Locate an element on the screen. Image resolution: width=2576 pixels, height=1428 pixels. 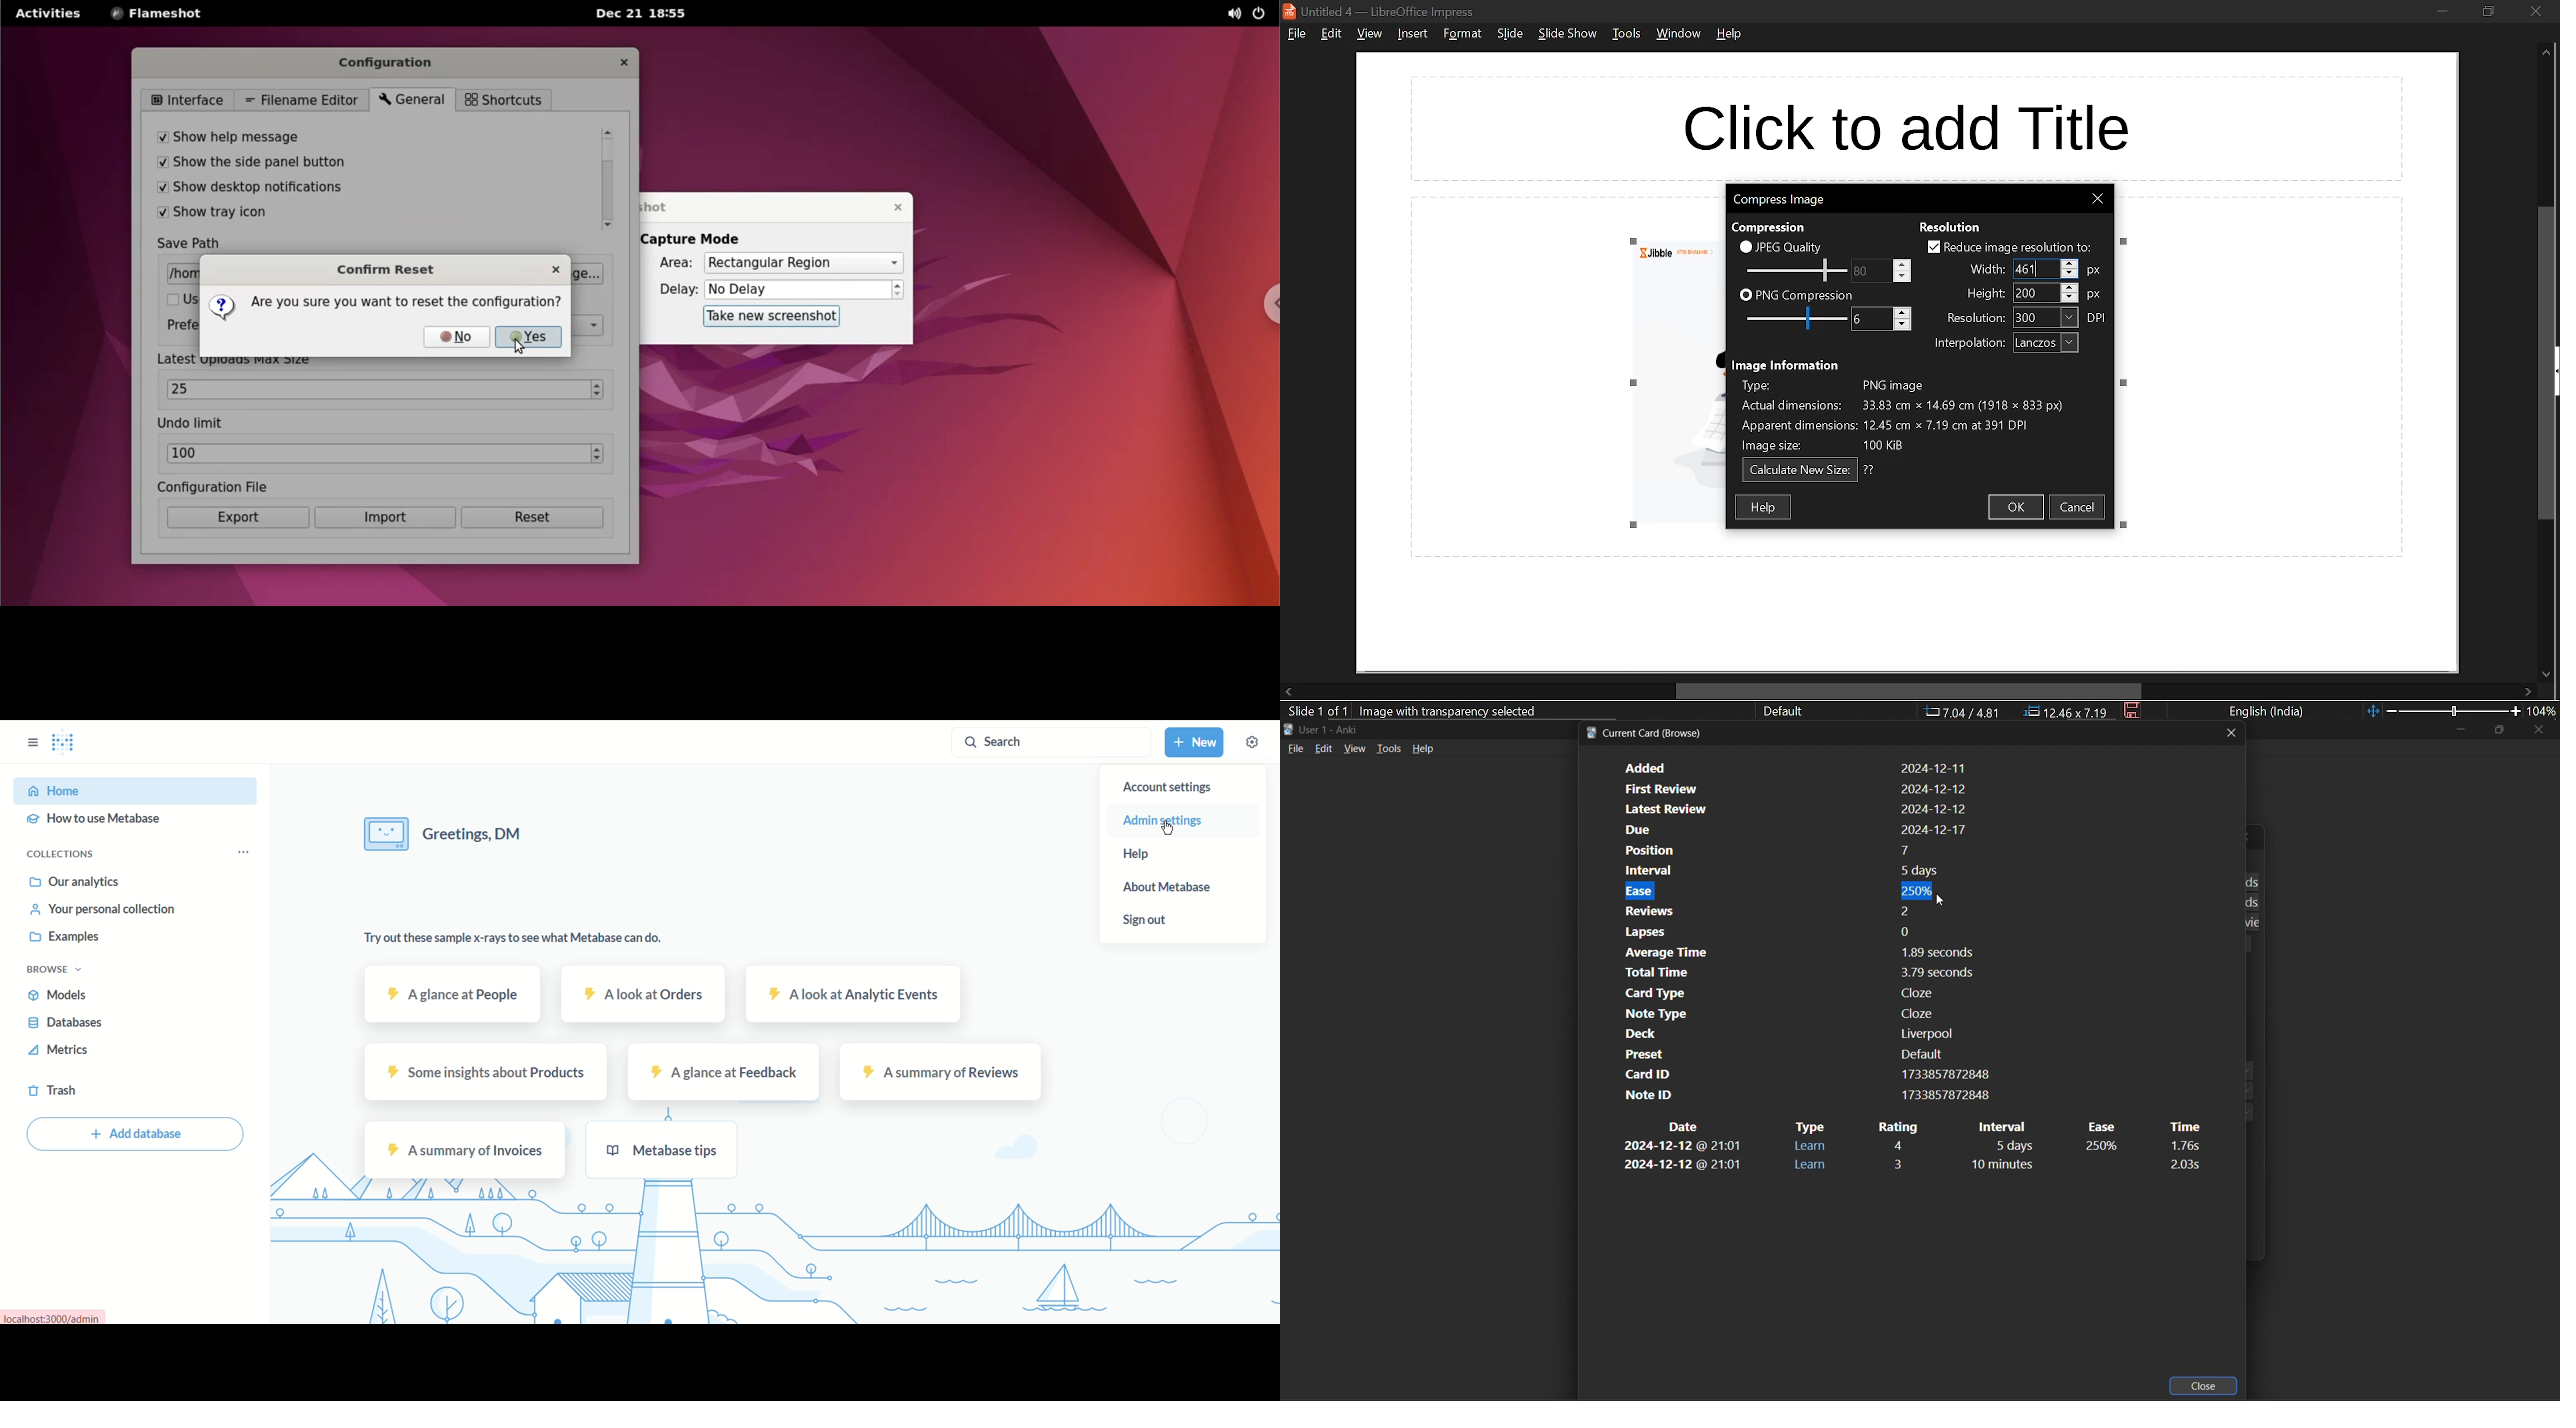
text is located at coordinates (1969, 344).